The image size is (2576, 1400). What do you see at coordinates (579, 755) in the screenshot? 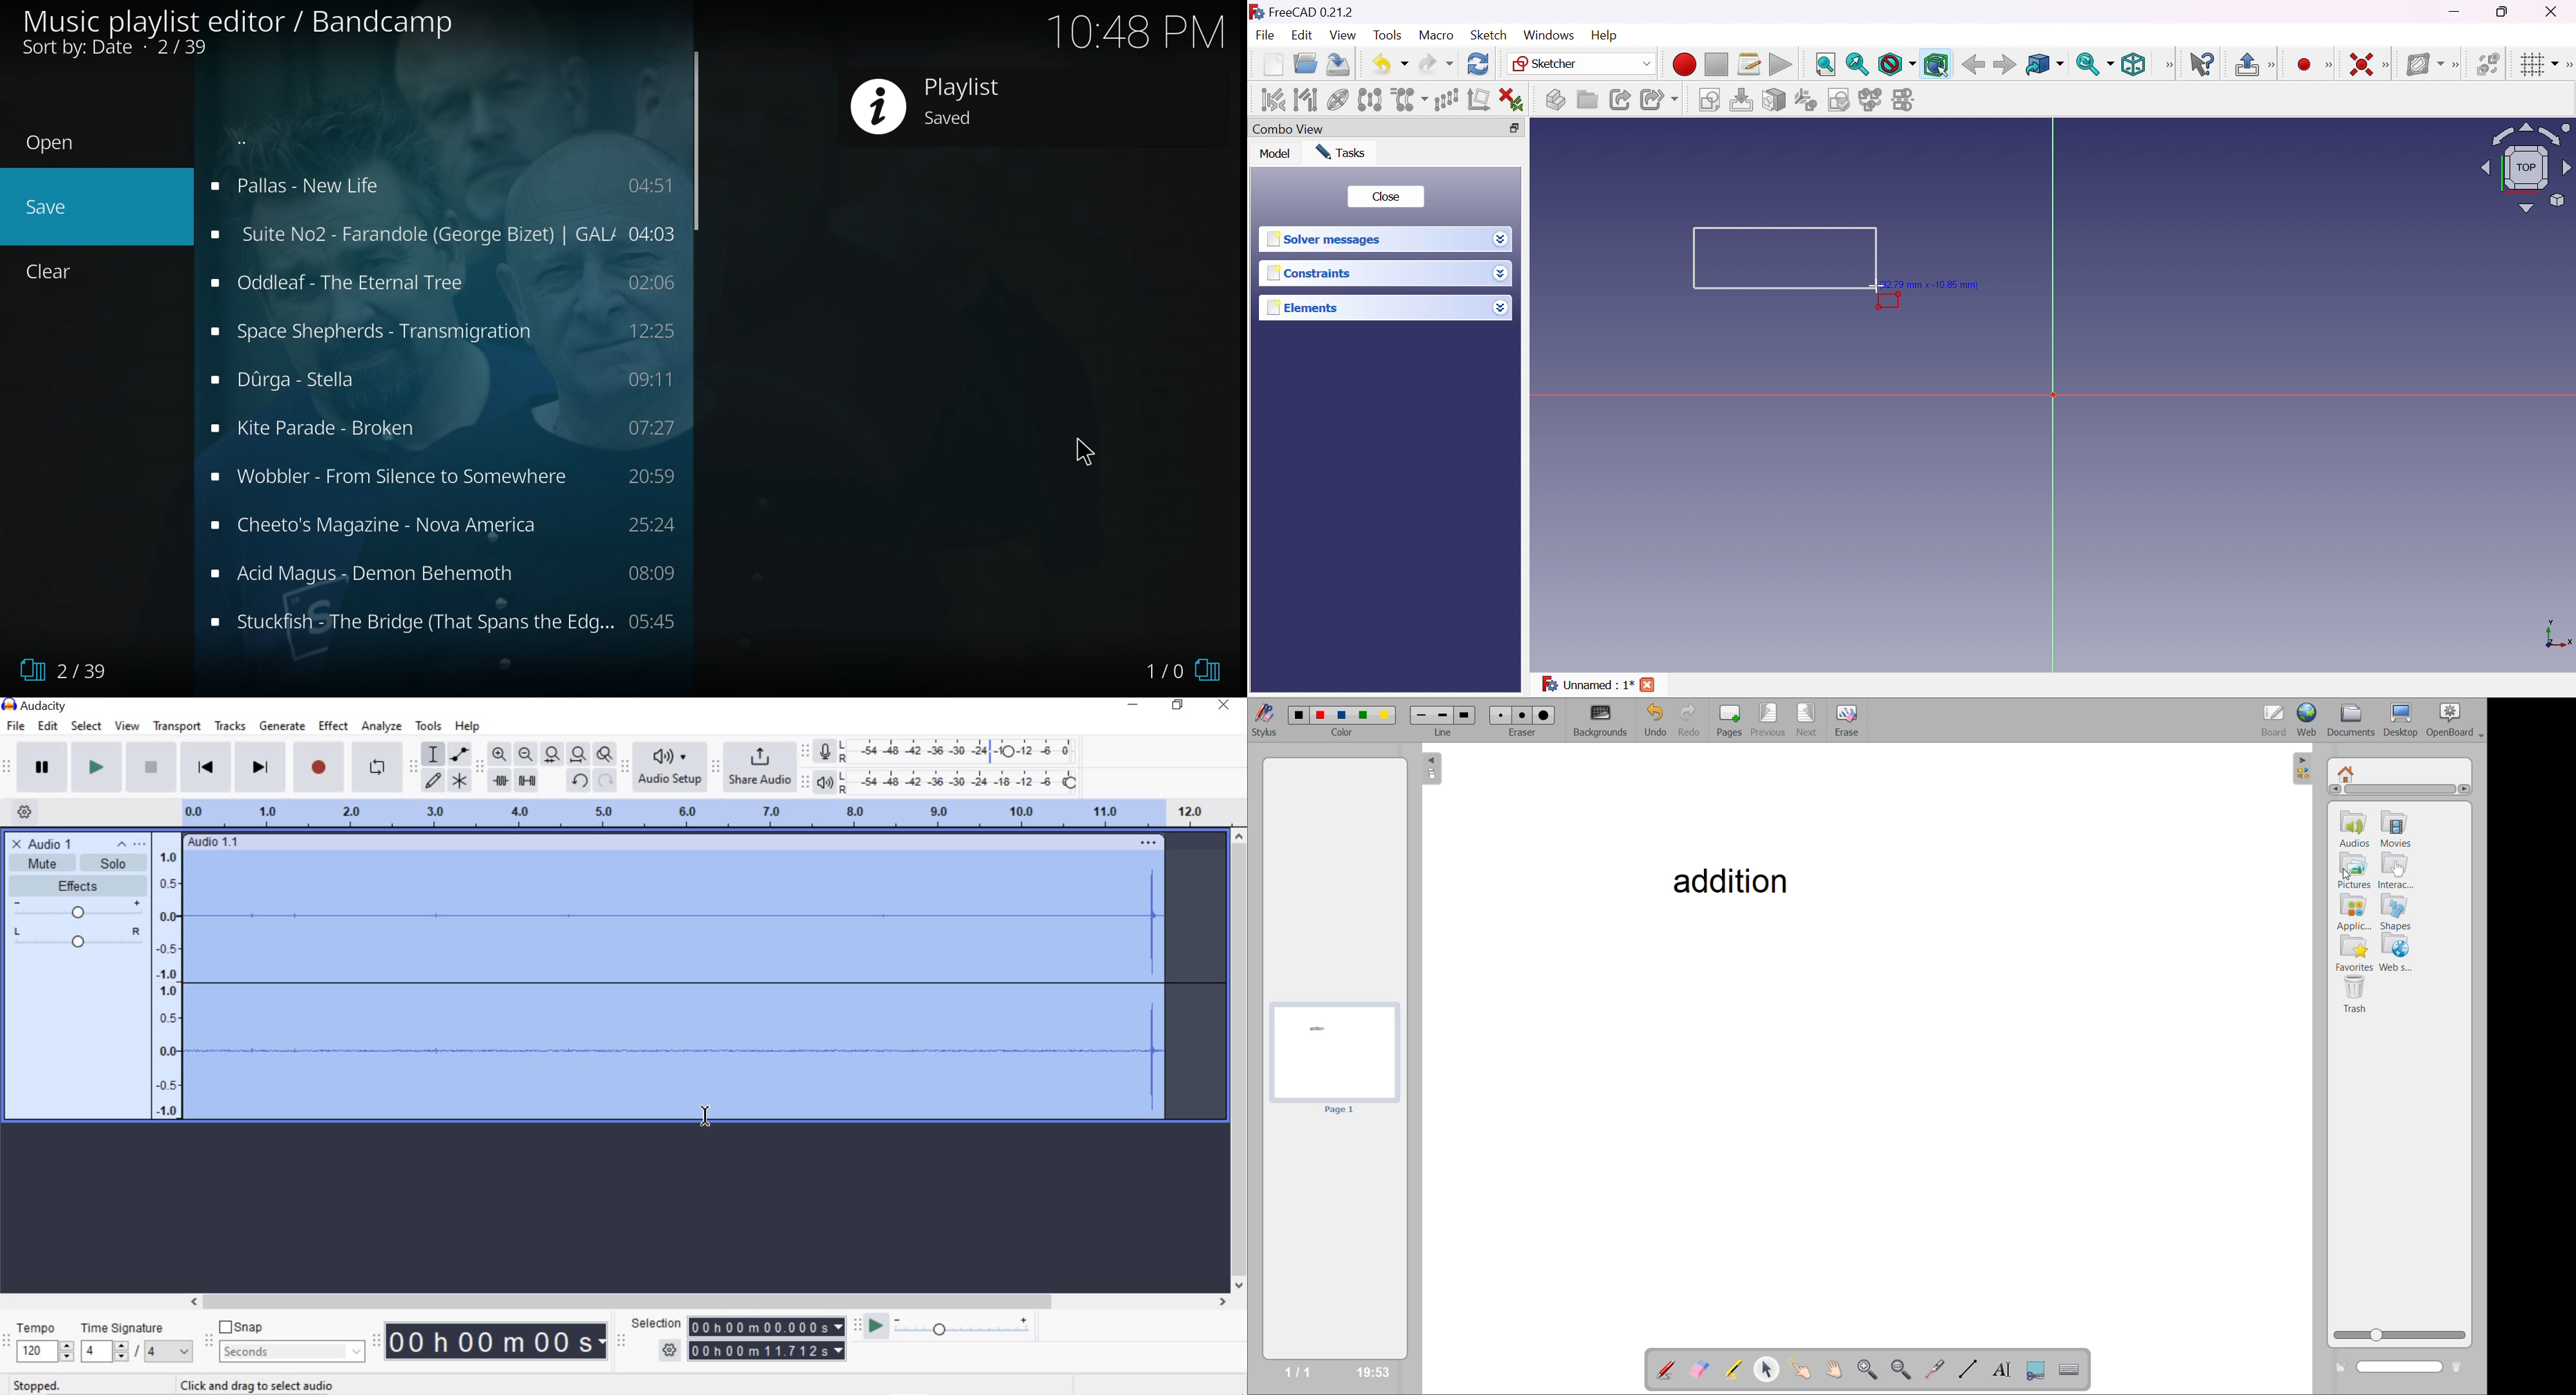
I see `Fit project to width` at bounding box center [579, 755].